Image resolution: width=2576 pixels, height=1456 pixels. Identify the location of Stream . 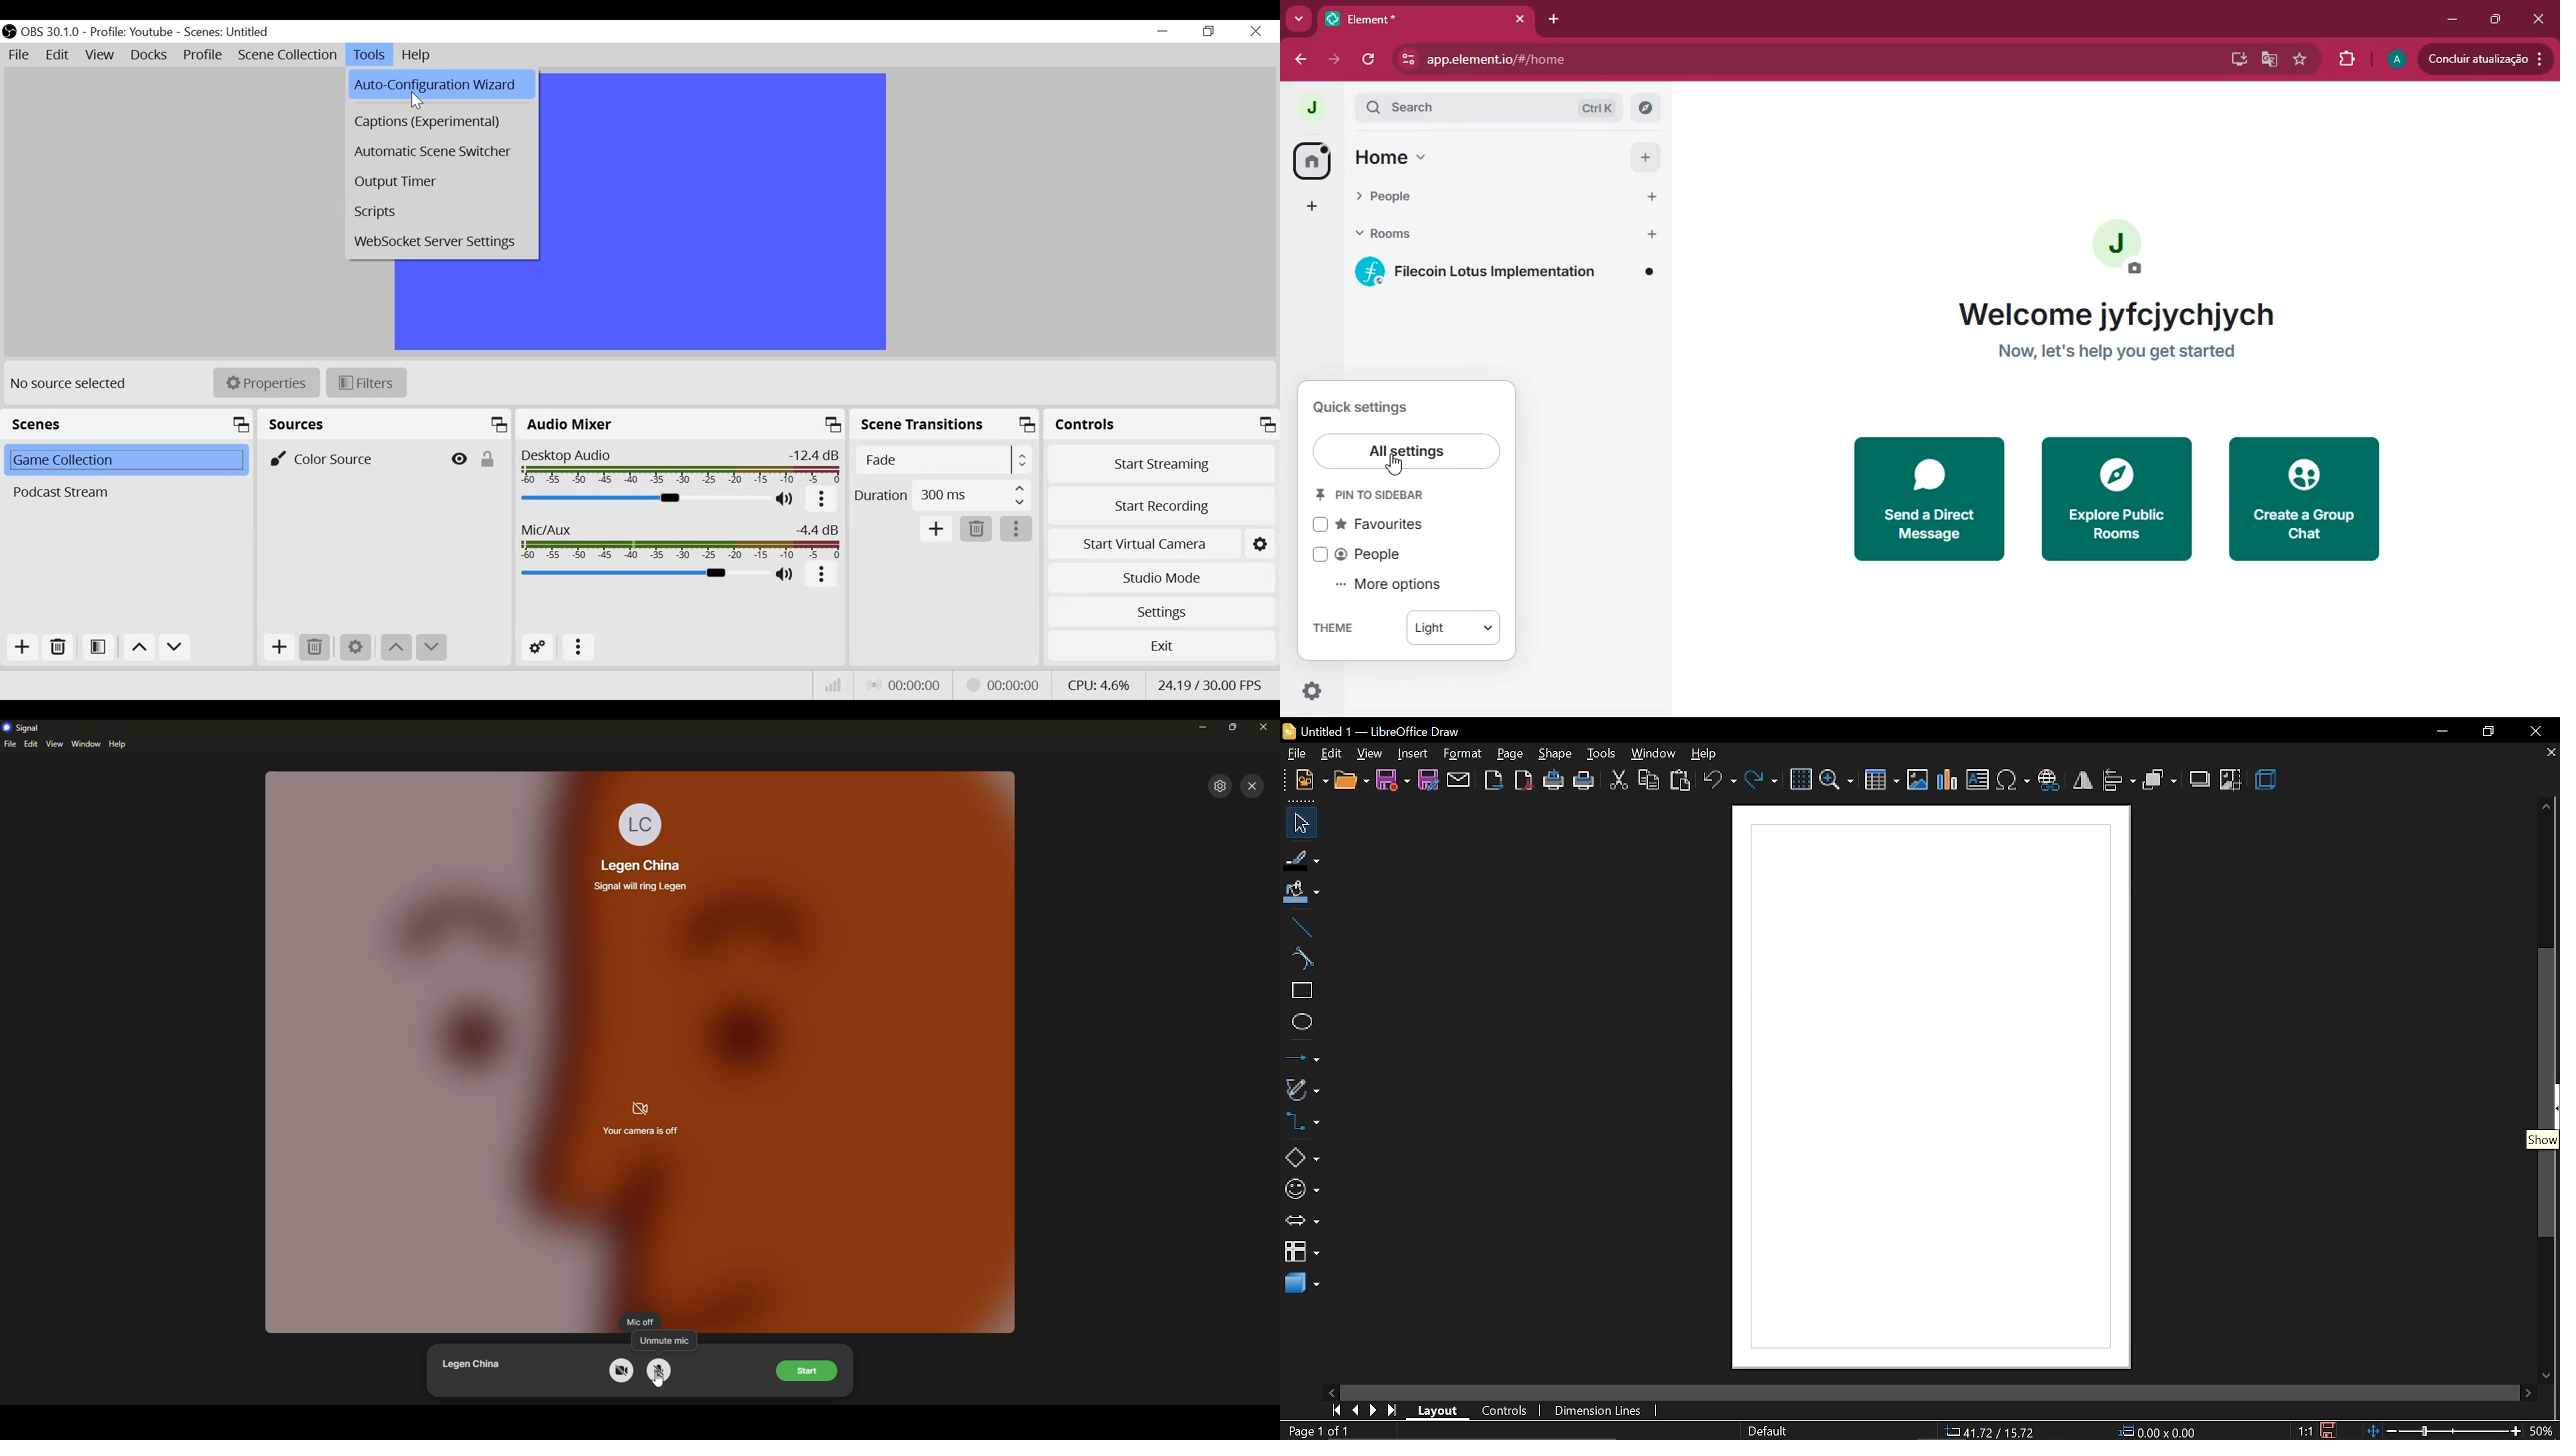
(1005, 685).